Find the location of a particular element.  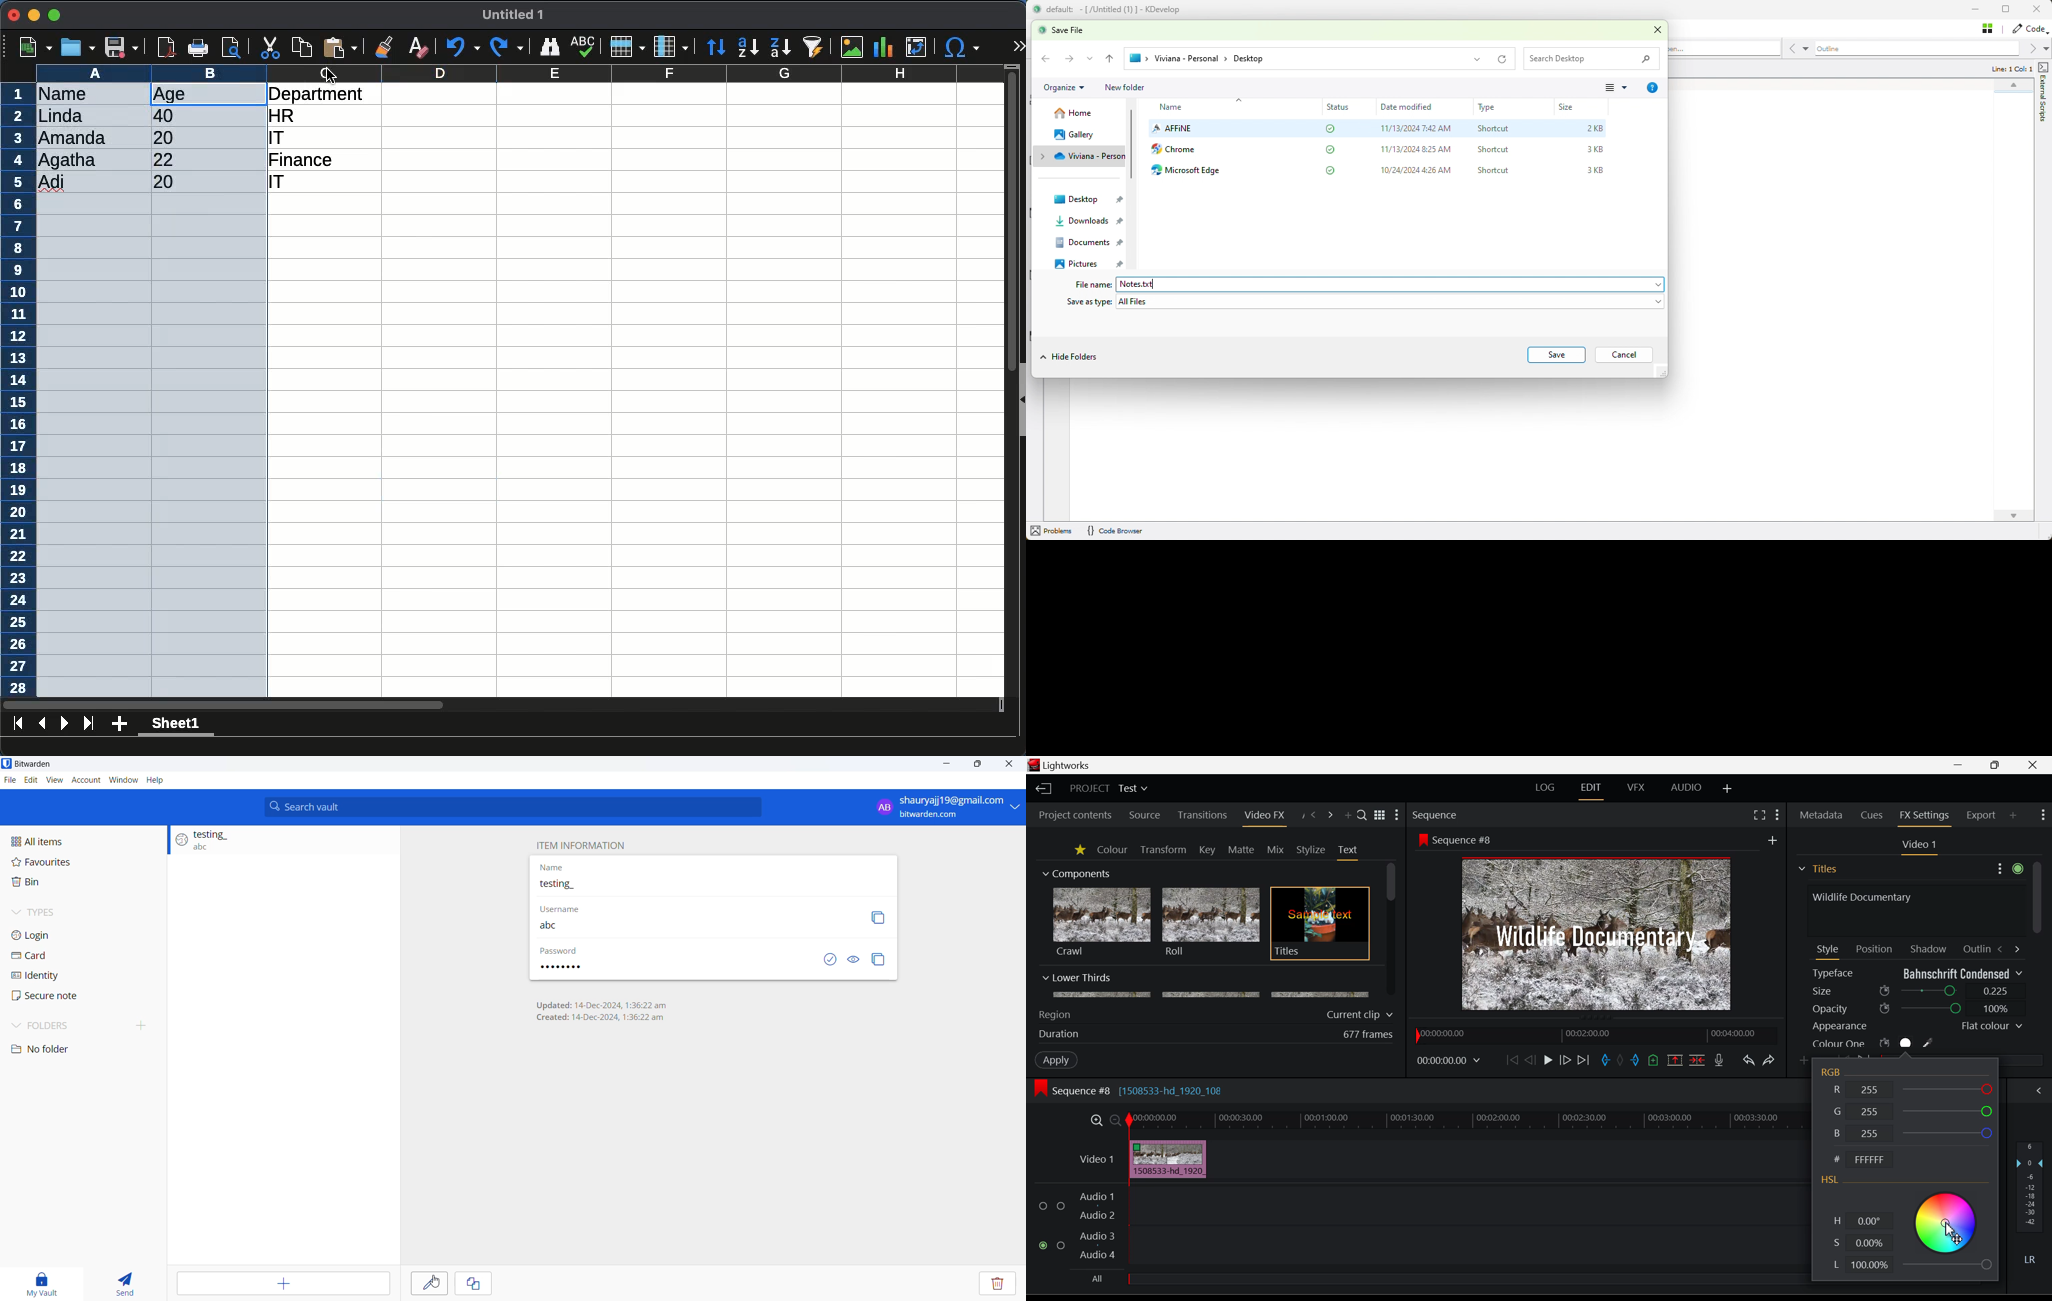

previous sheet is located at coordinates (44, 722).